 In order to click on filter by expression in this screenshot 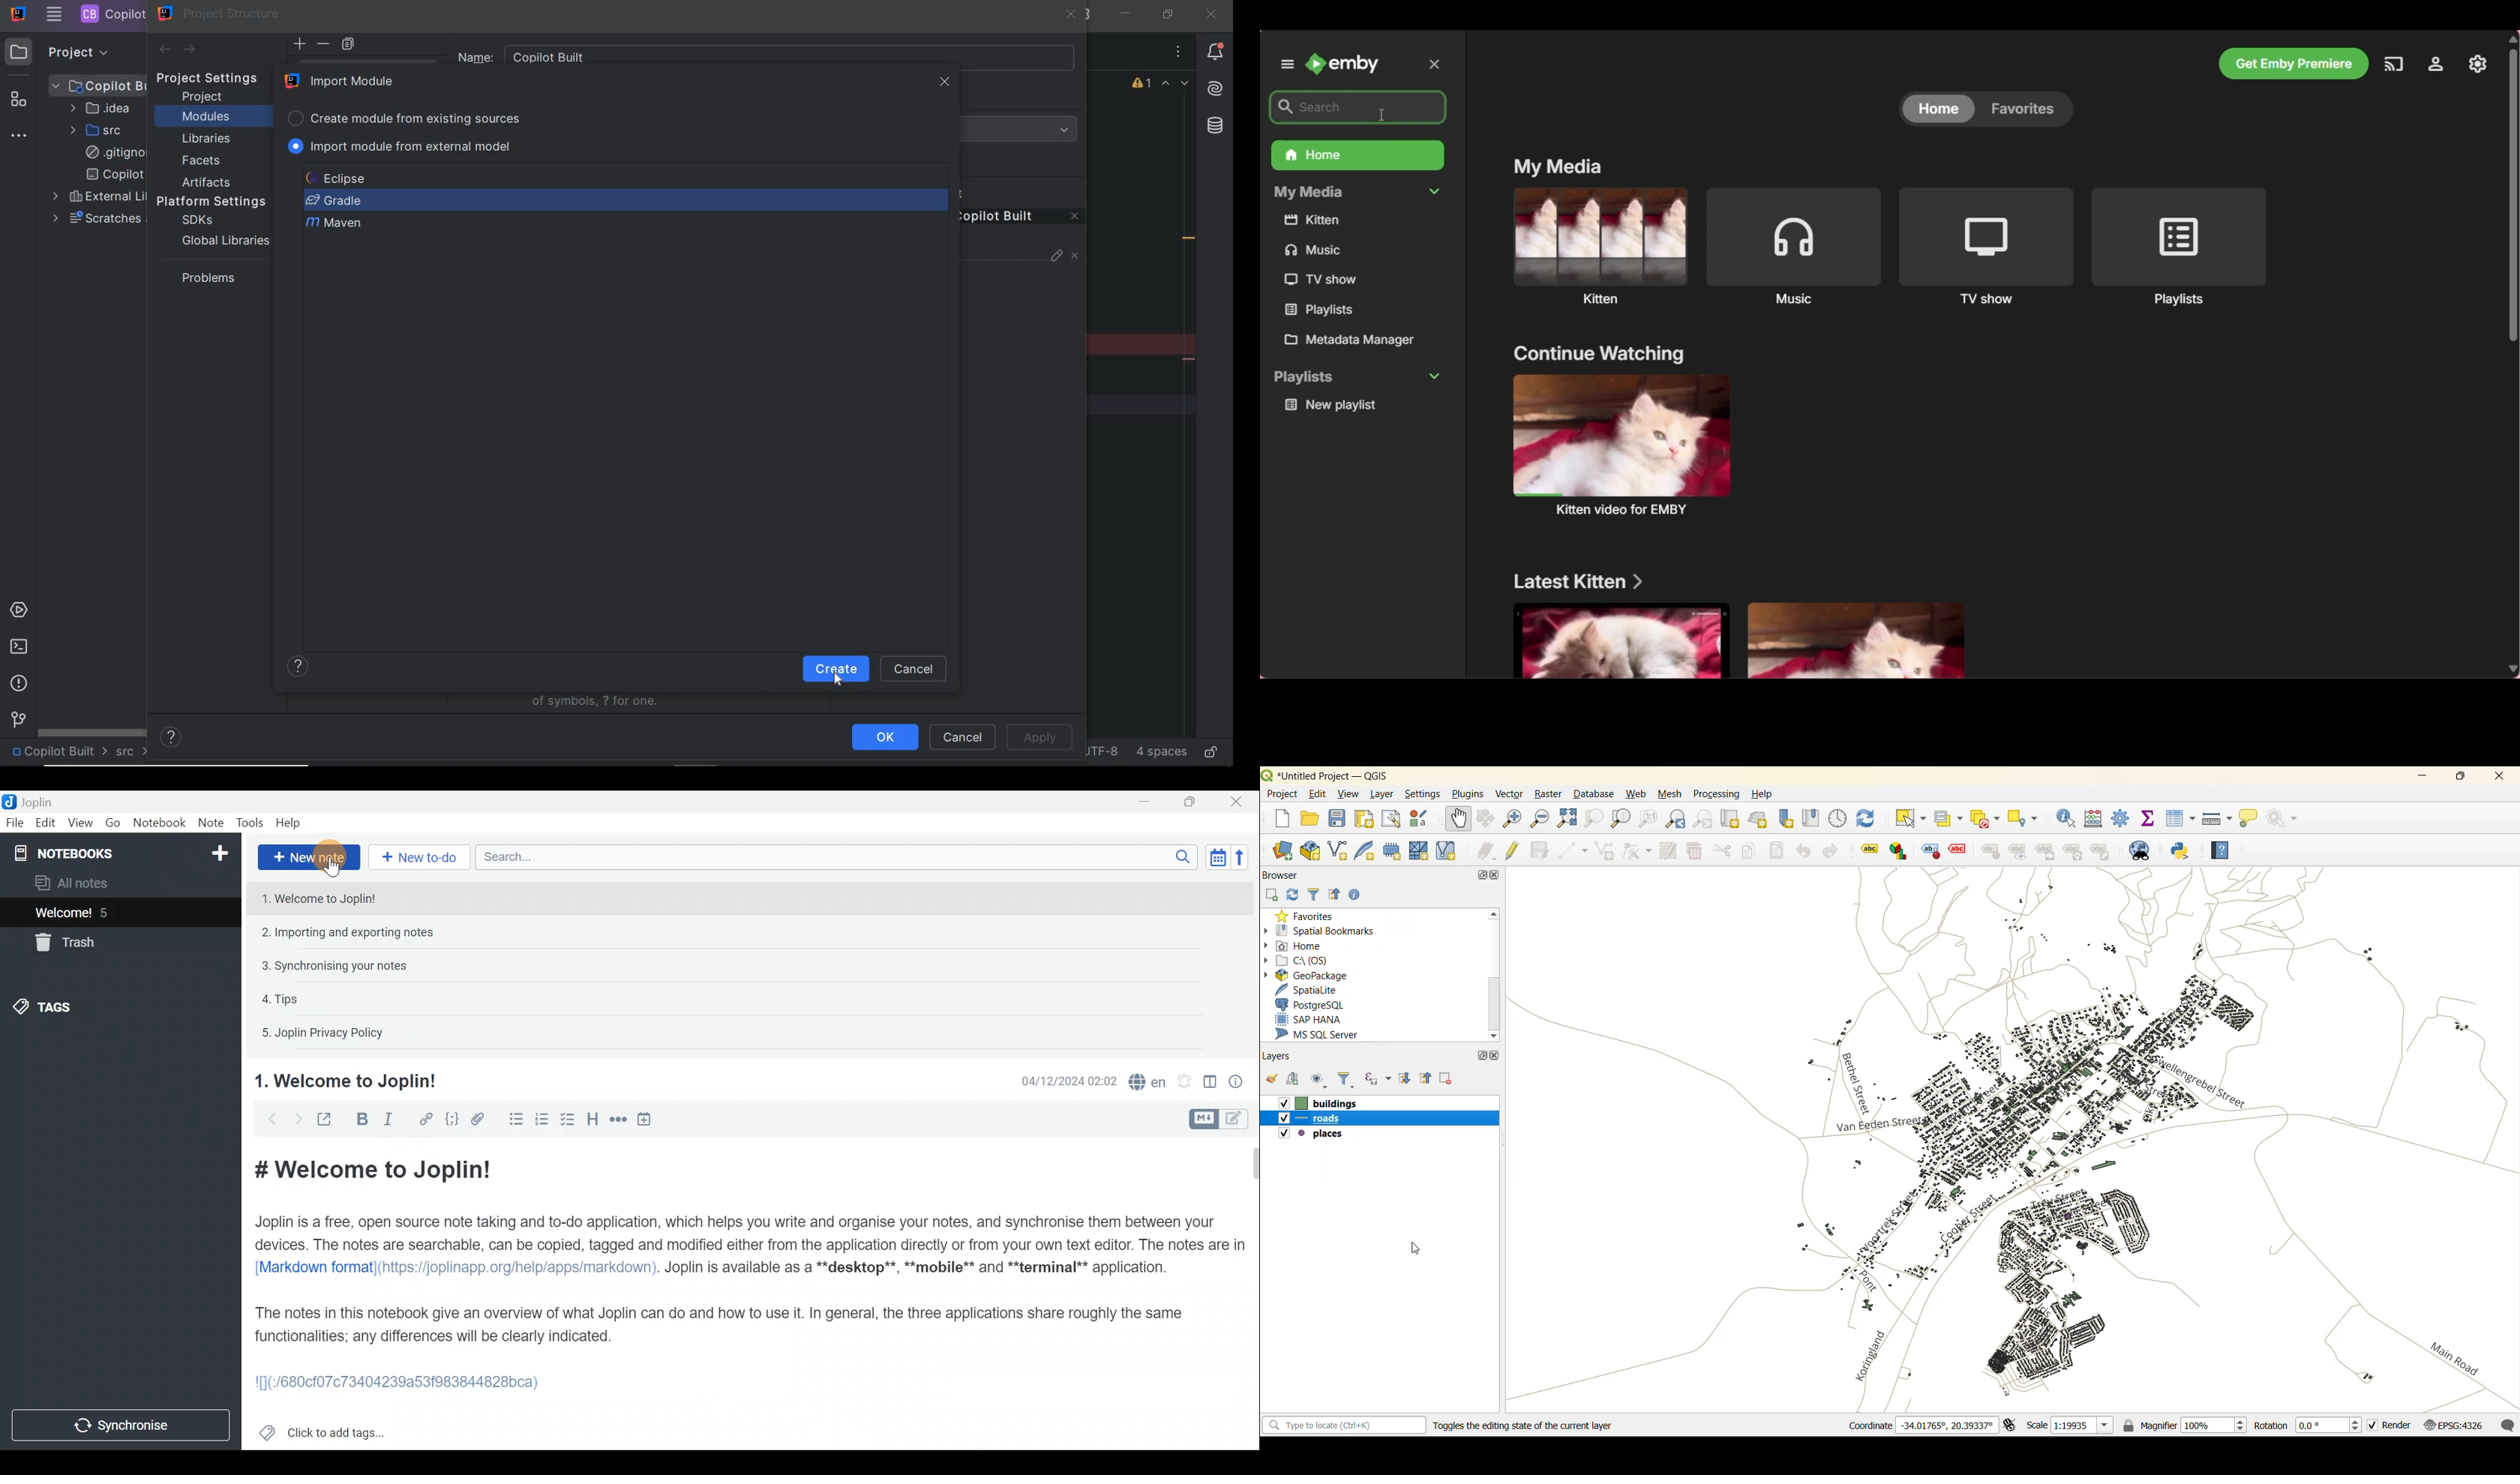, I will do `click(1381, 1078)`.